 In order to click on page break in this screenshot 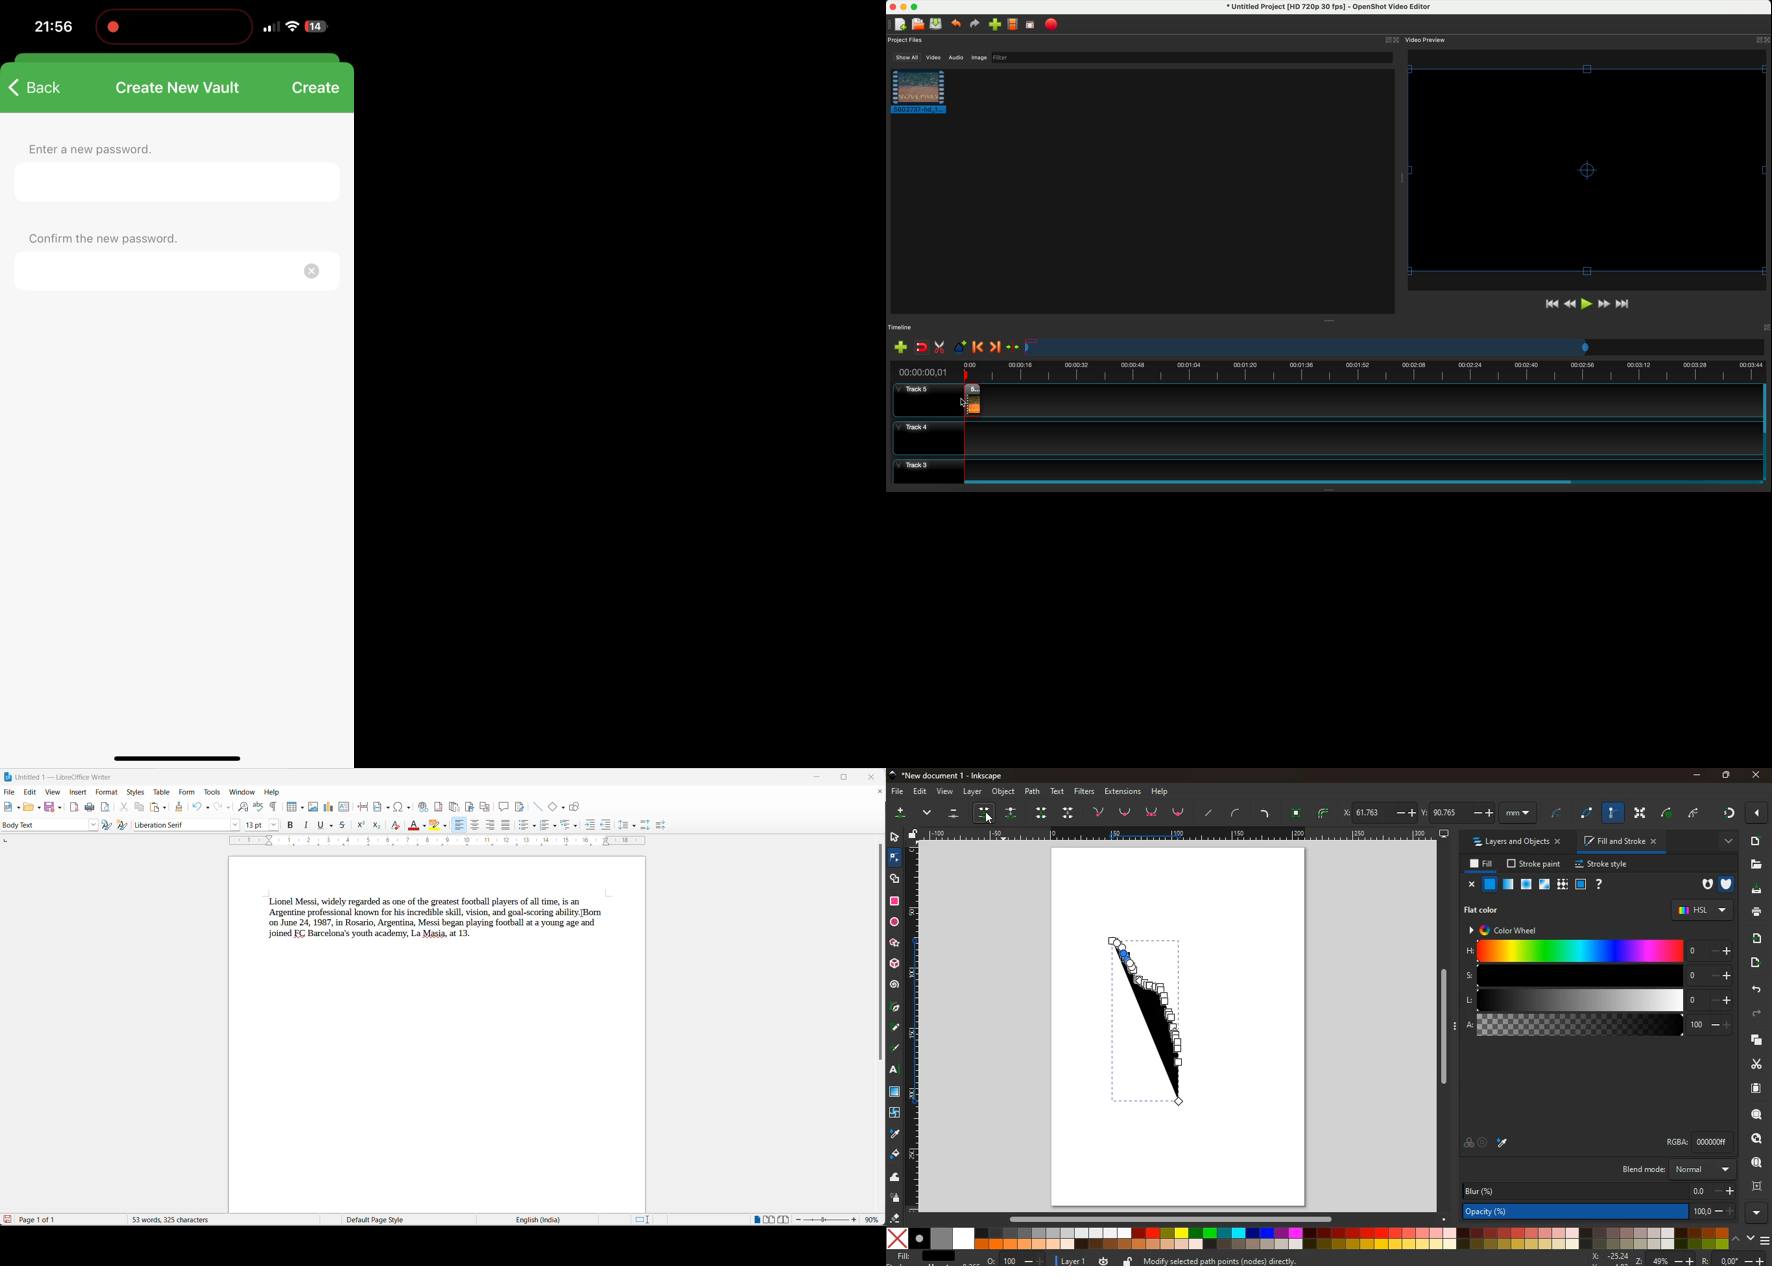, I will do `click(363, 807)`.